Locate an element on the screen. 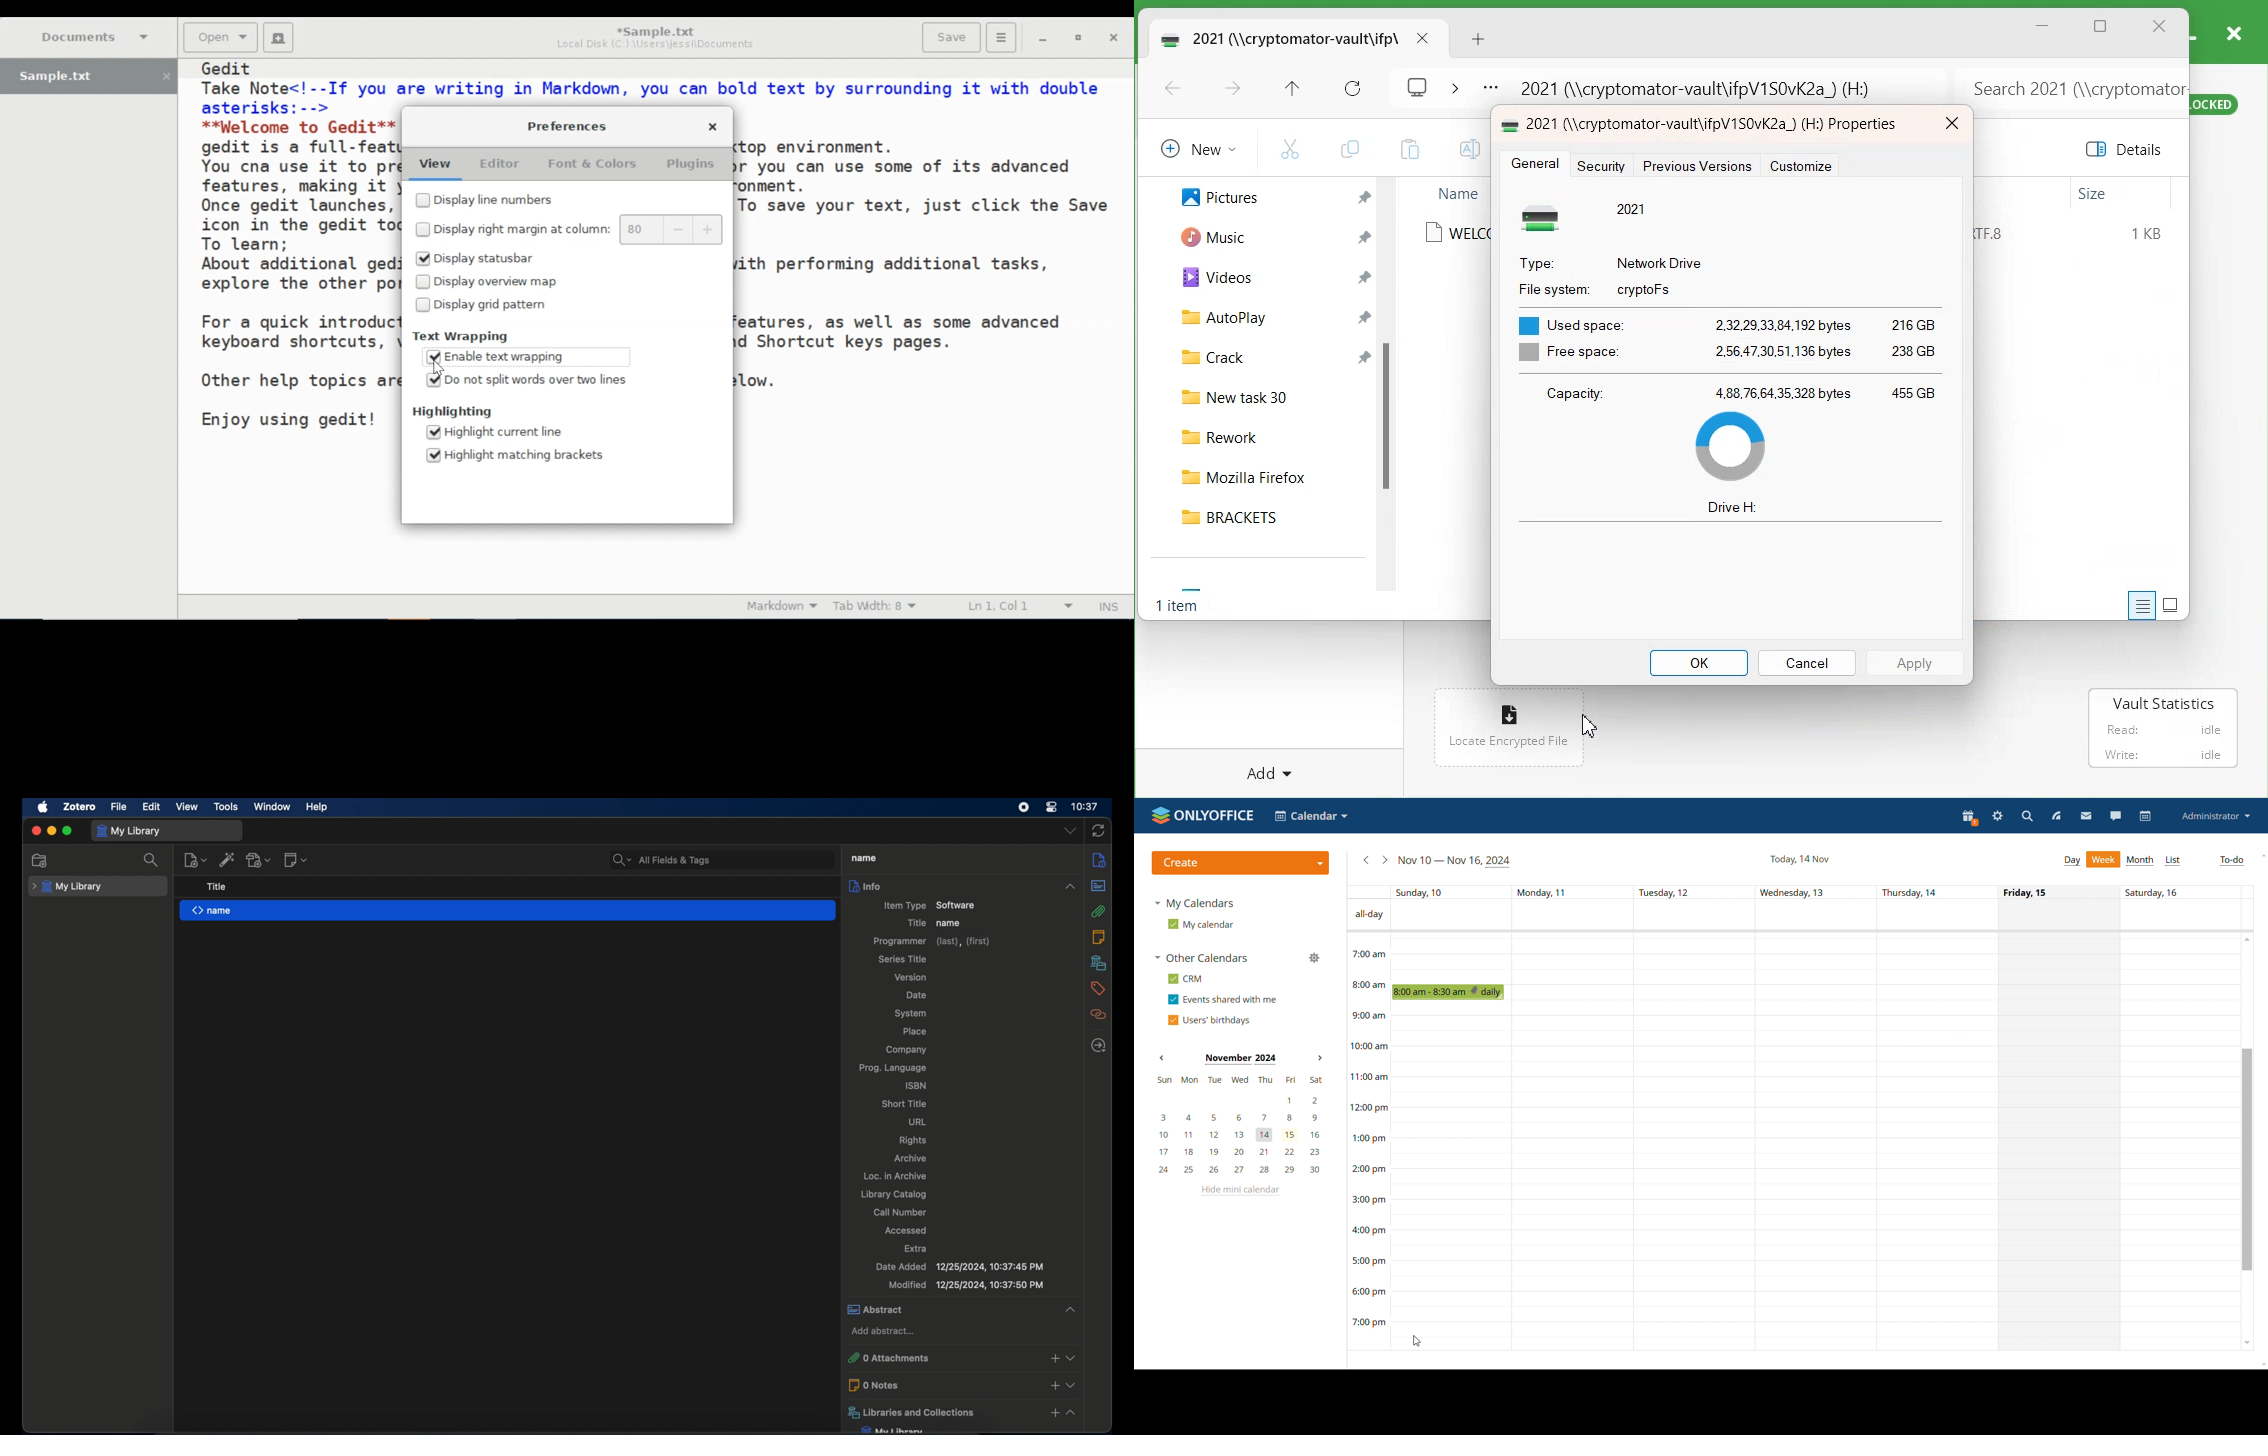 The image size is (2268, 1456). More is located at coordinates (1490, 89).